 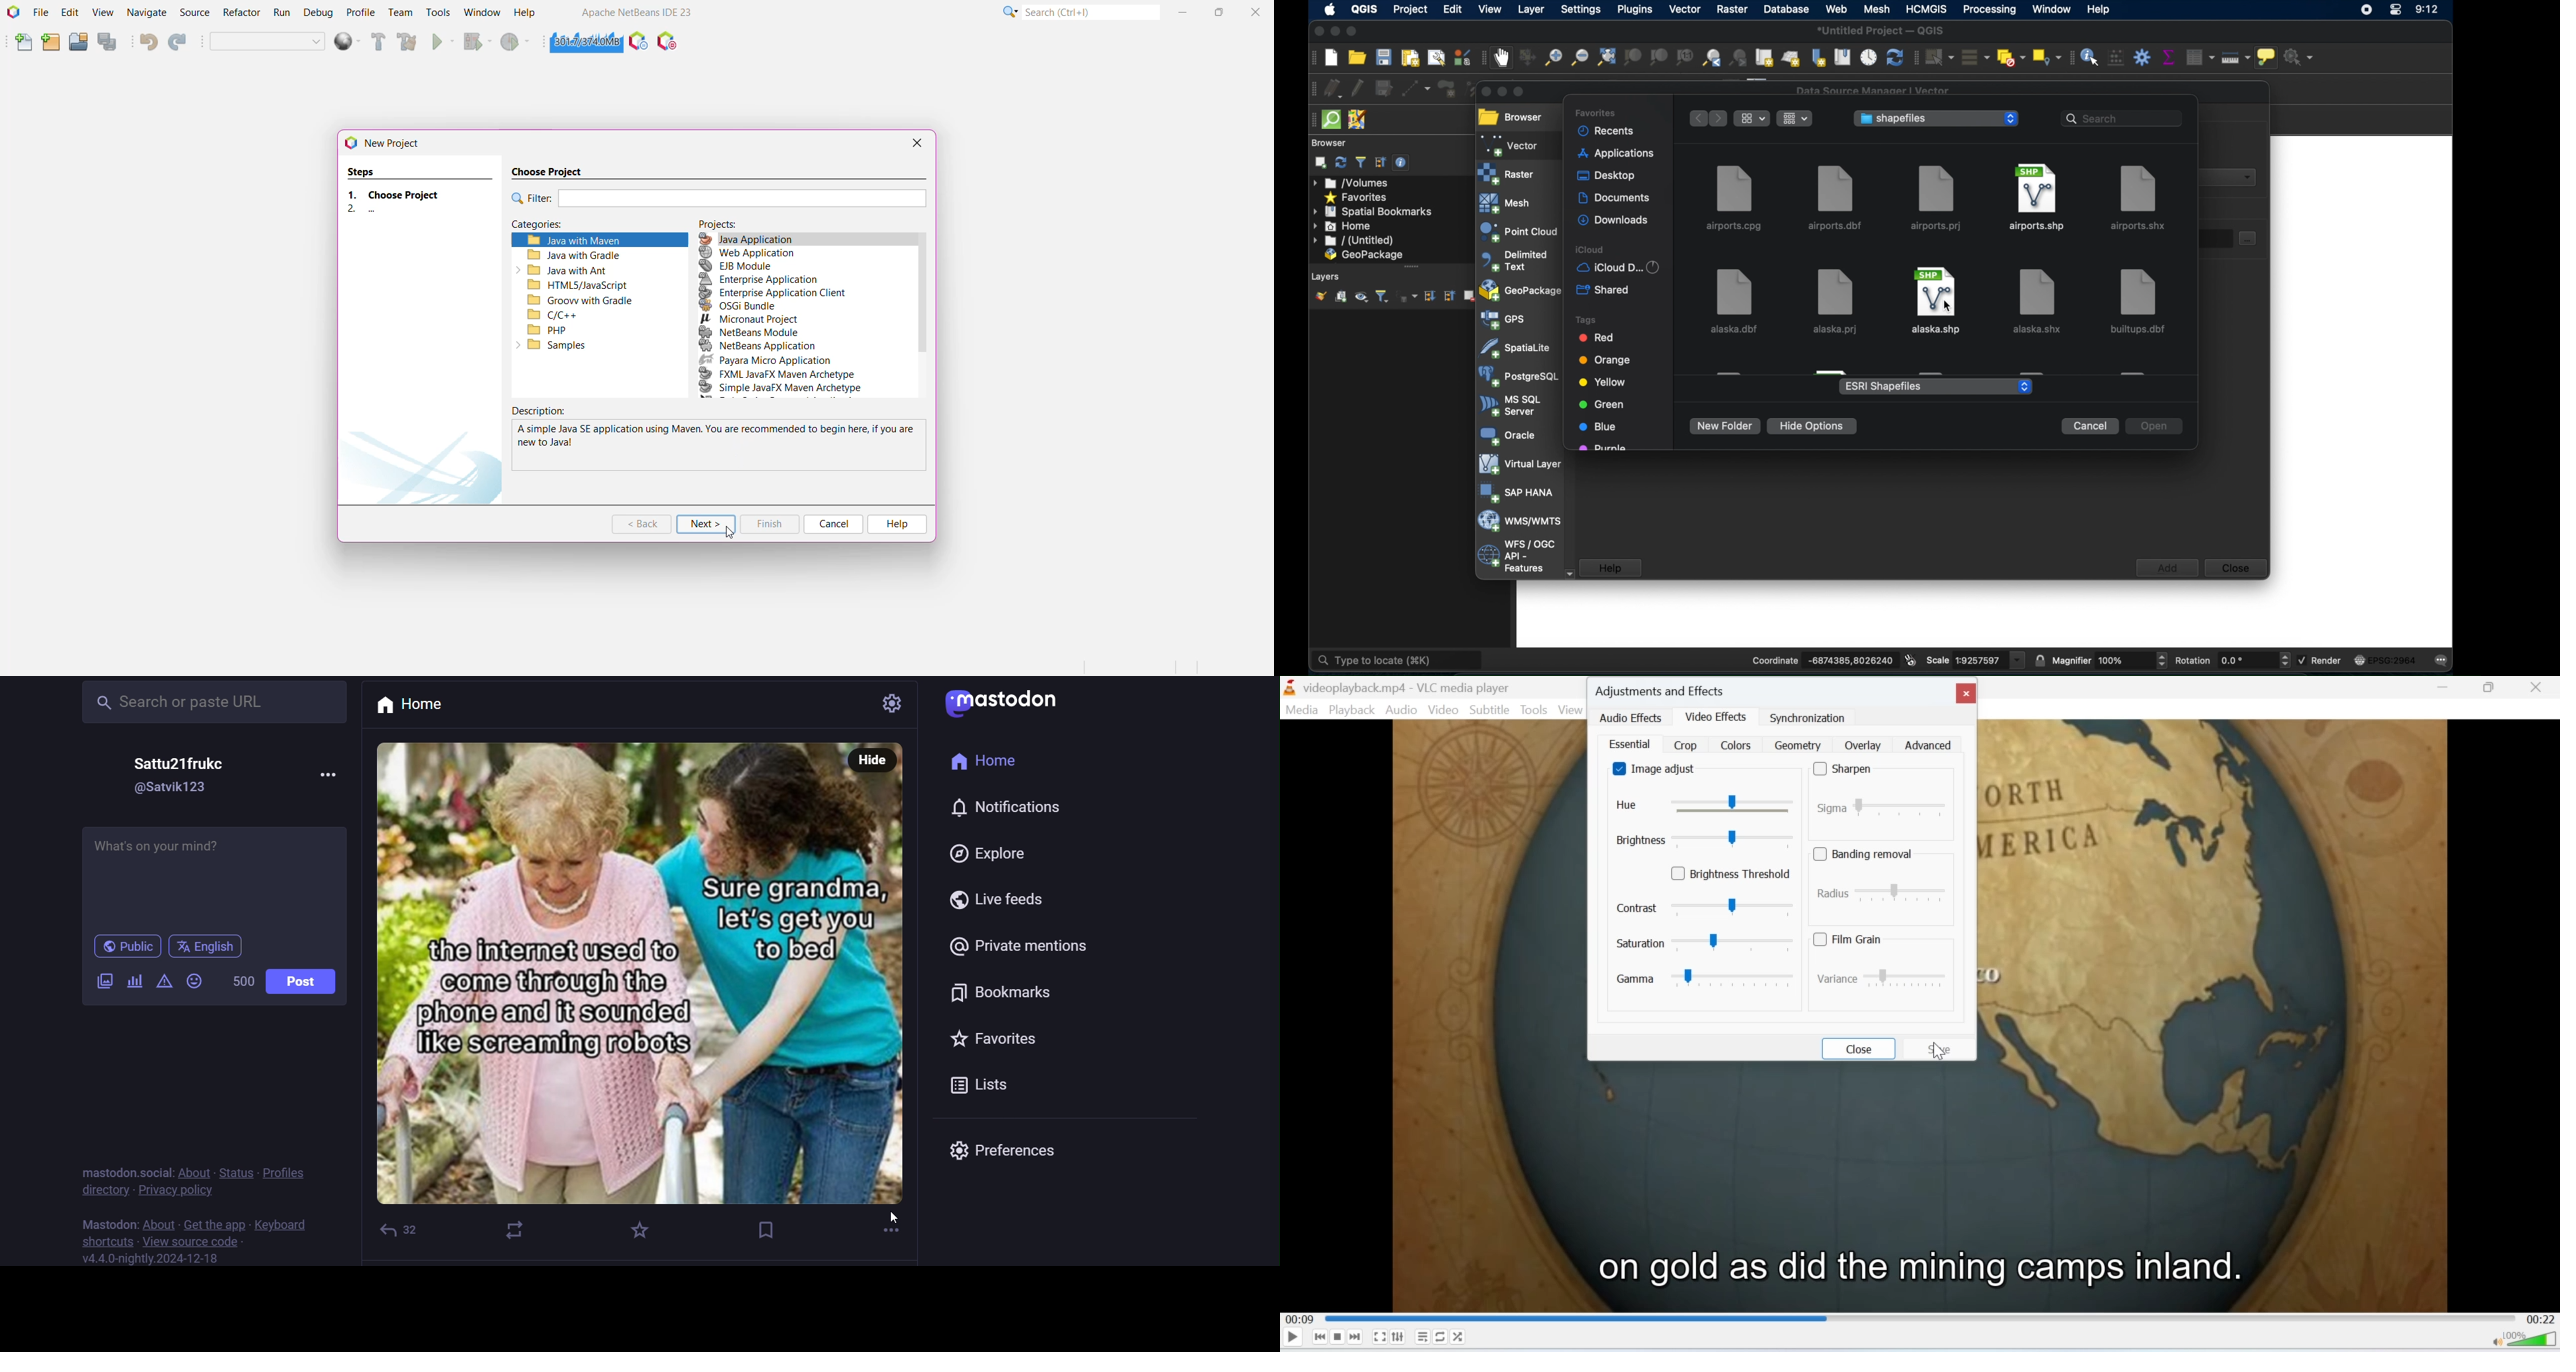 What do you see at coordinates (215, 1223) in the screenshot?
I see `get the app` at bounding box center [215, 1223].